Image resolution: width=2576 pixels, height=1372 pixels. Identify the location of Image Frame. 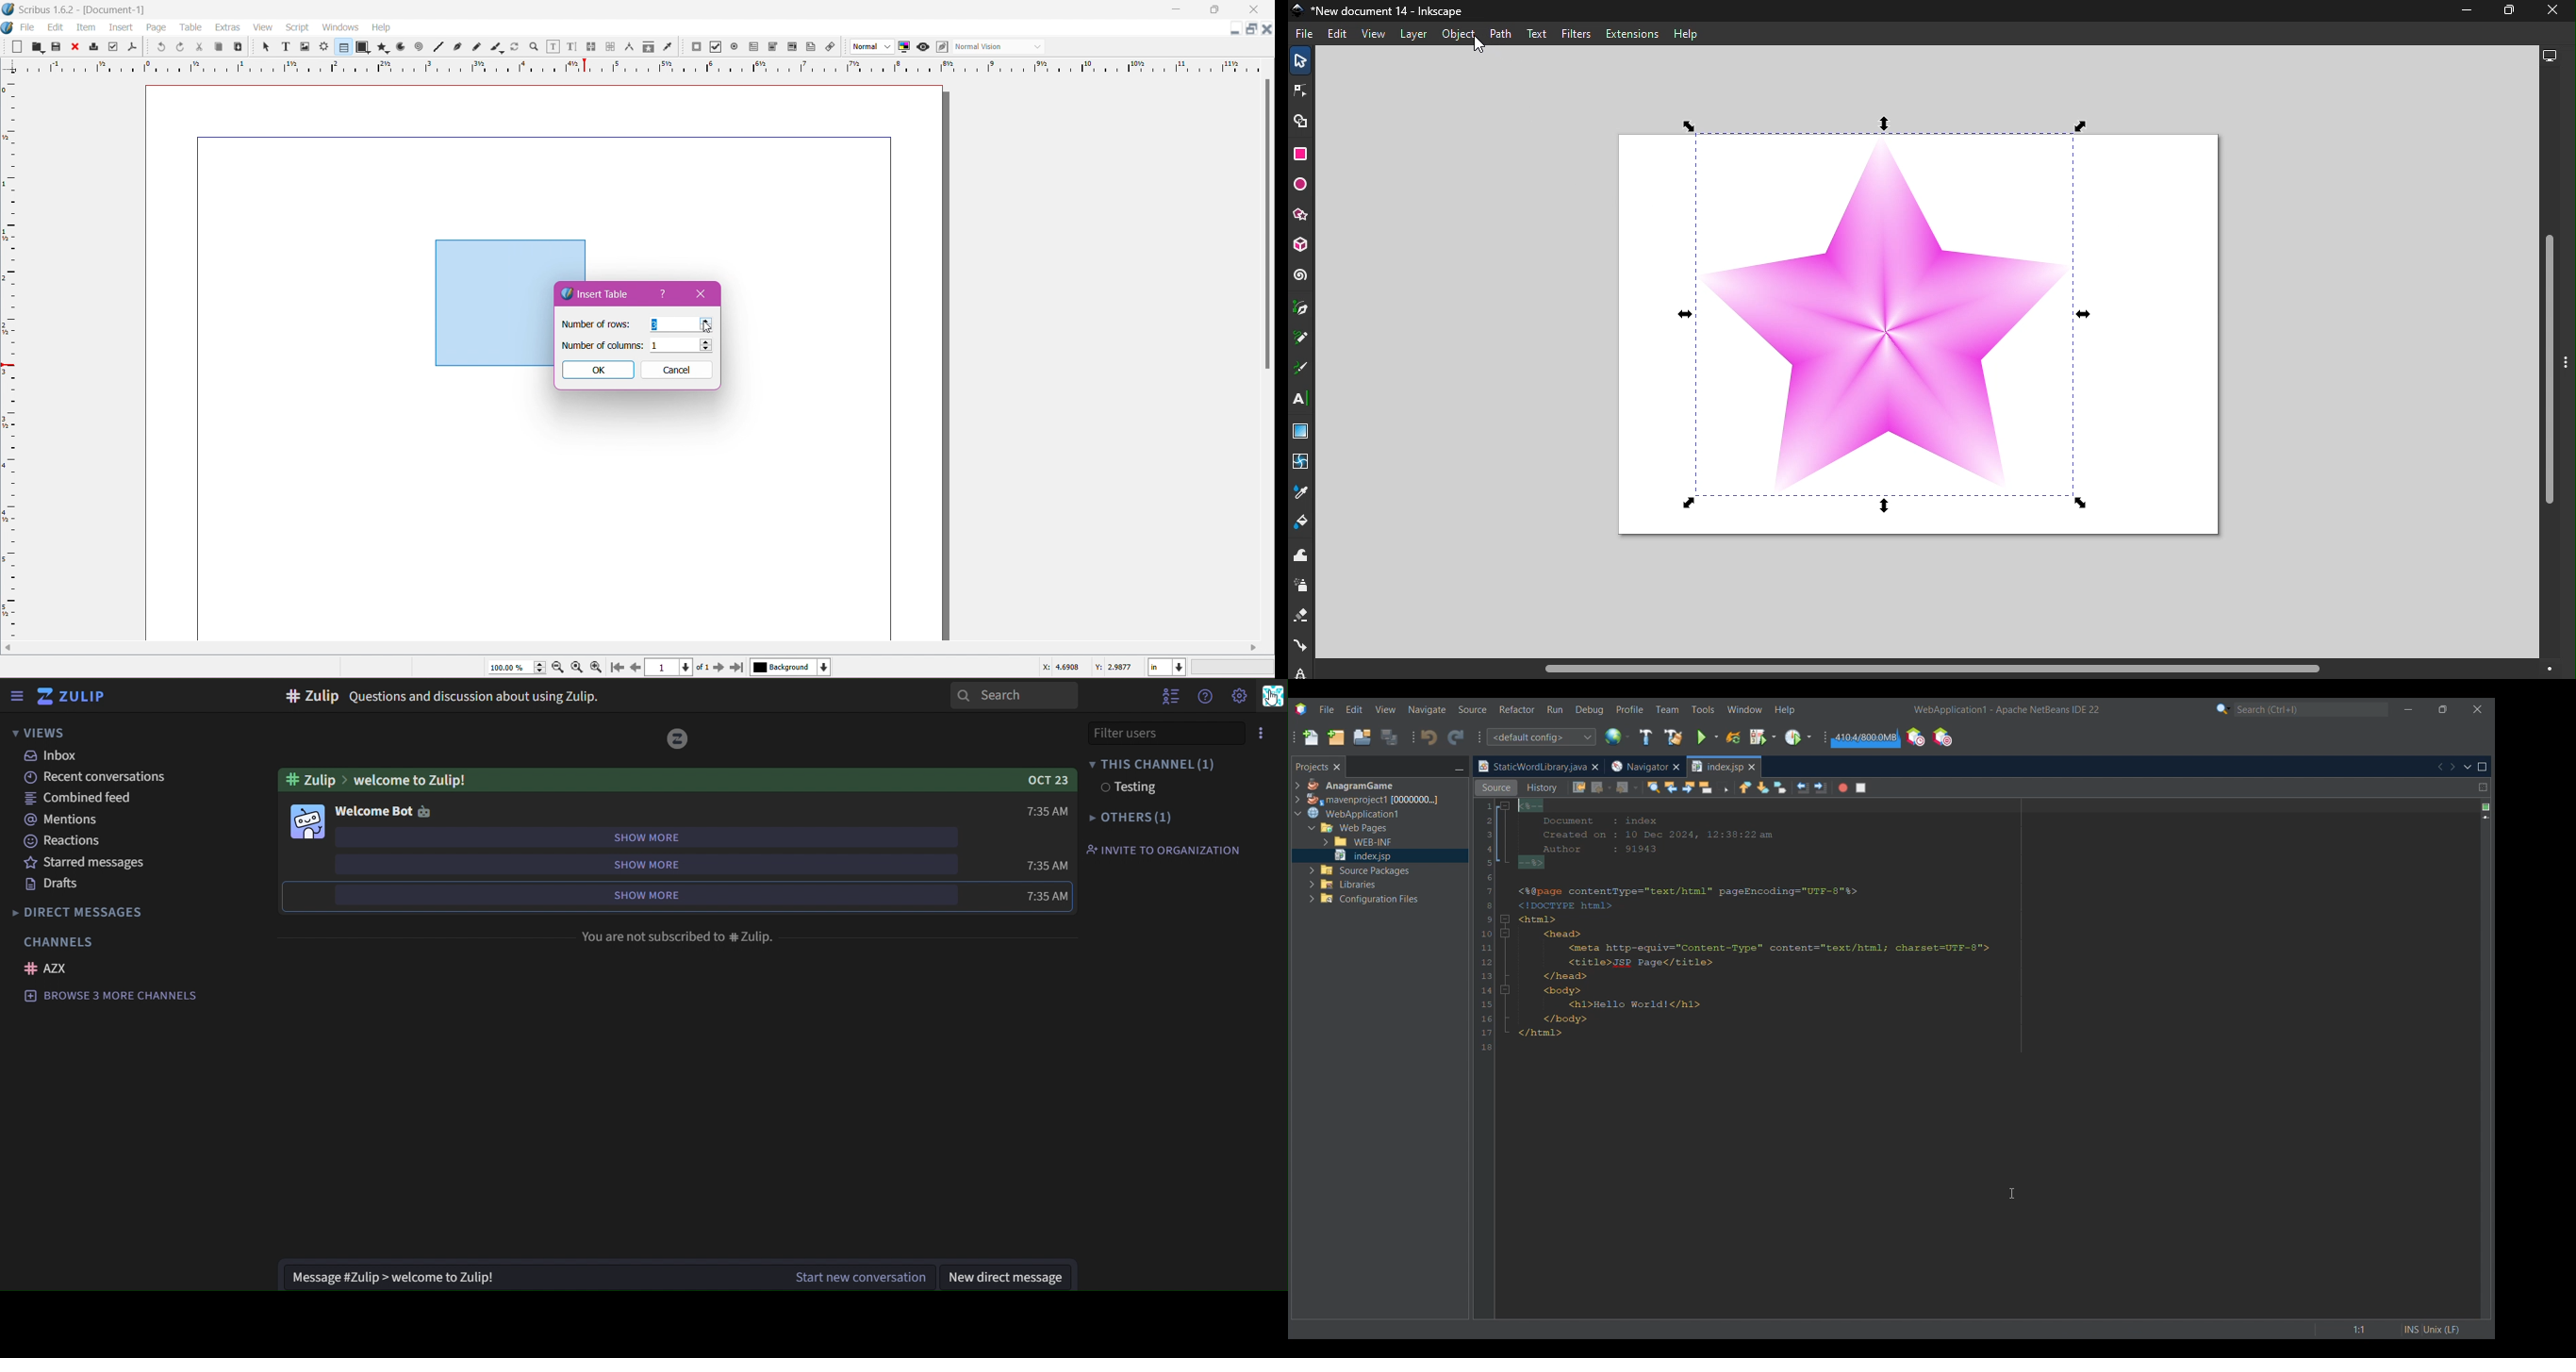
(303, 46).